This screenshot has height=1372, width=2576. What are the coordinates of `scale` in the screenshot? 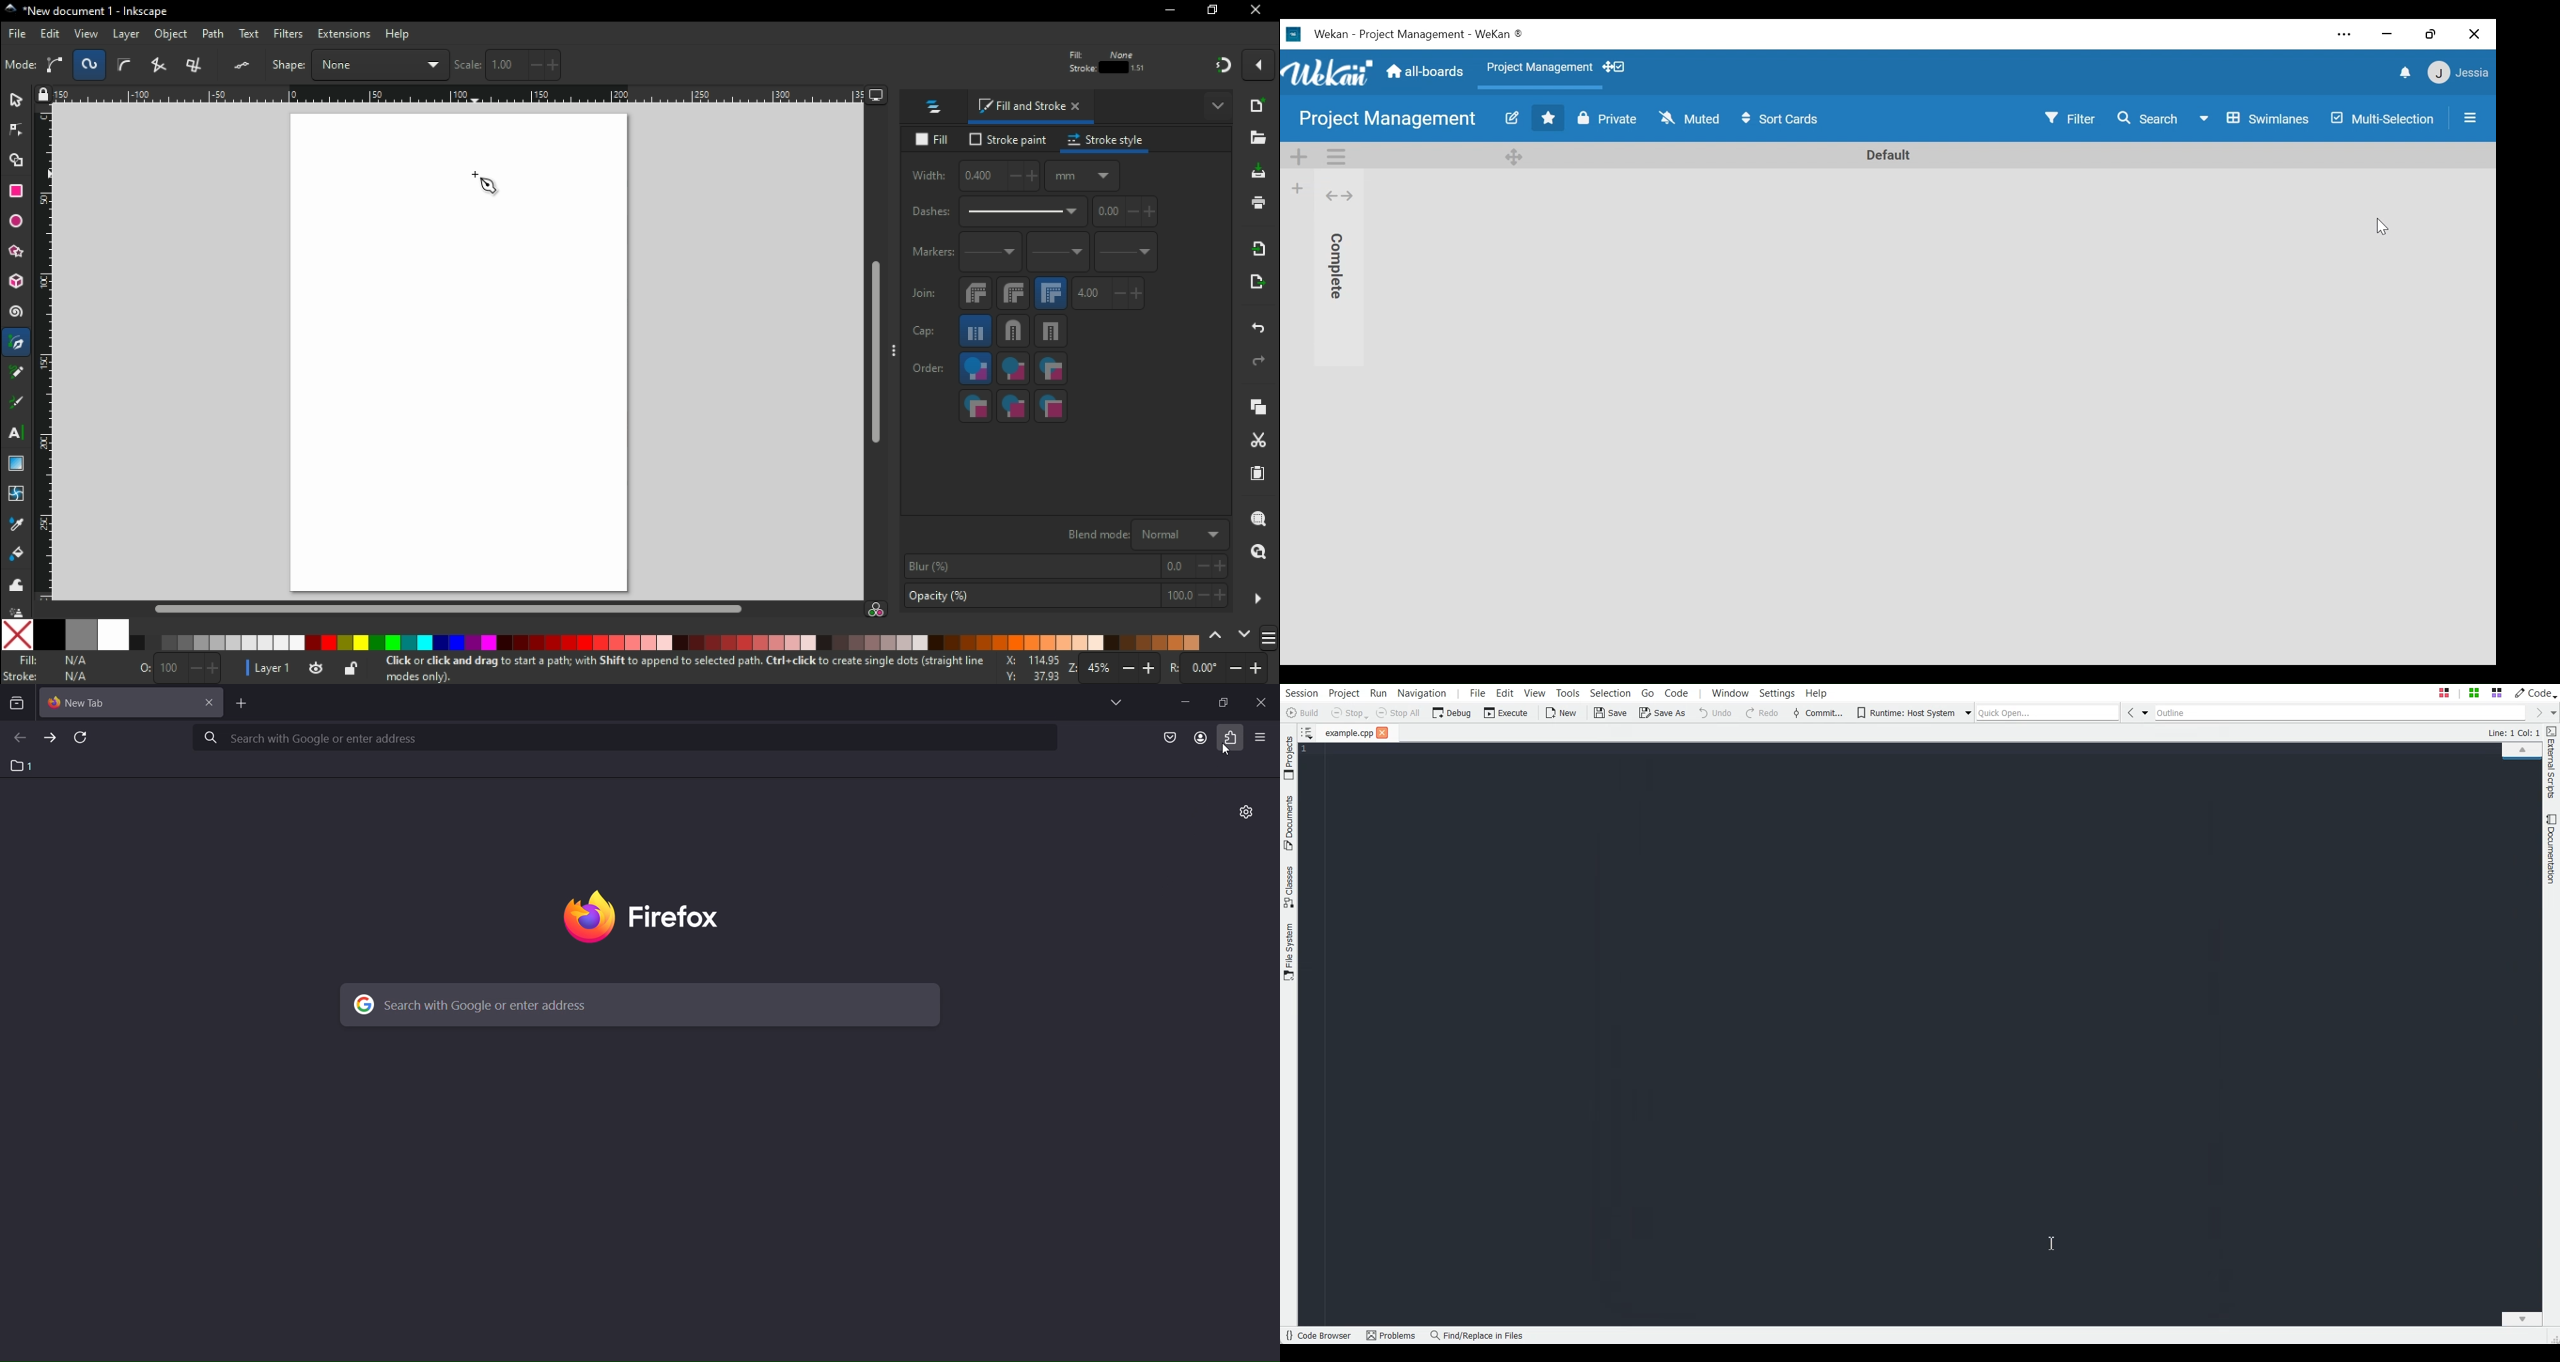 It's located at (508, 65).